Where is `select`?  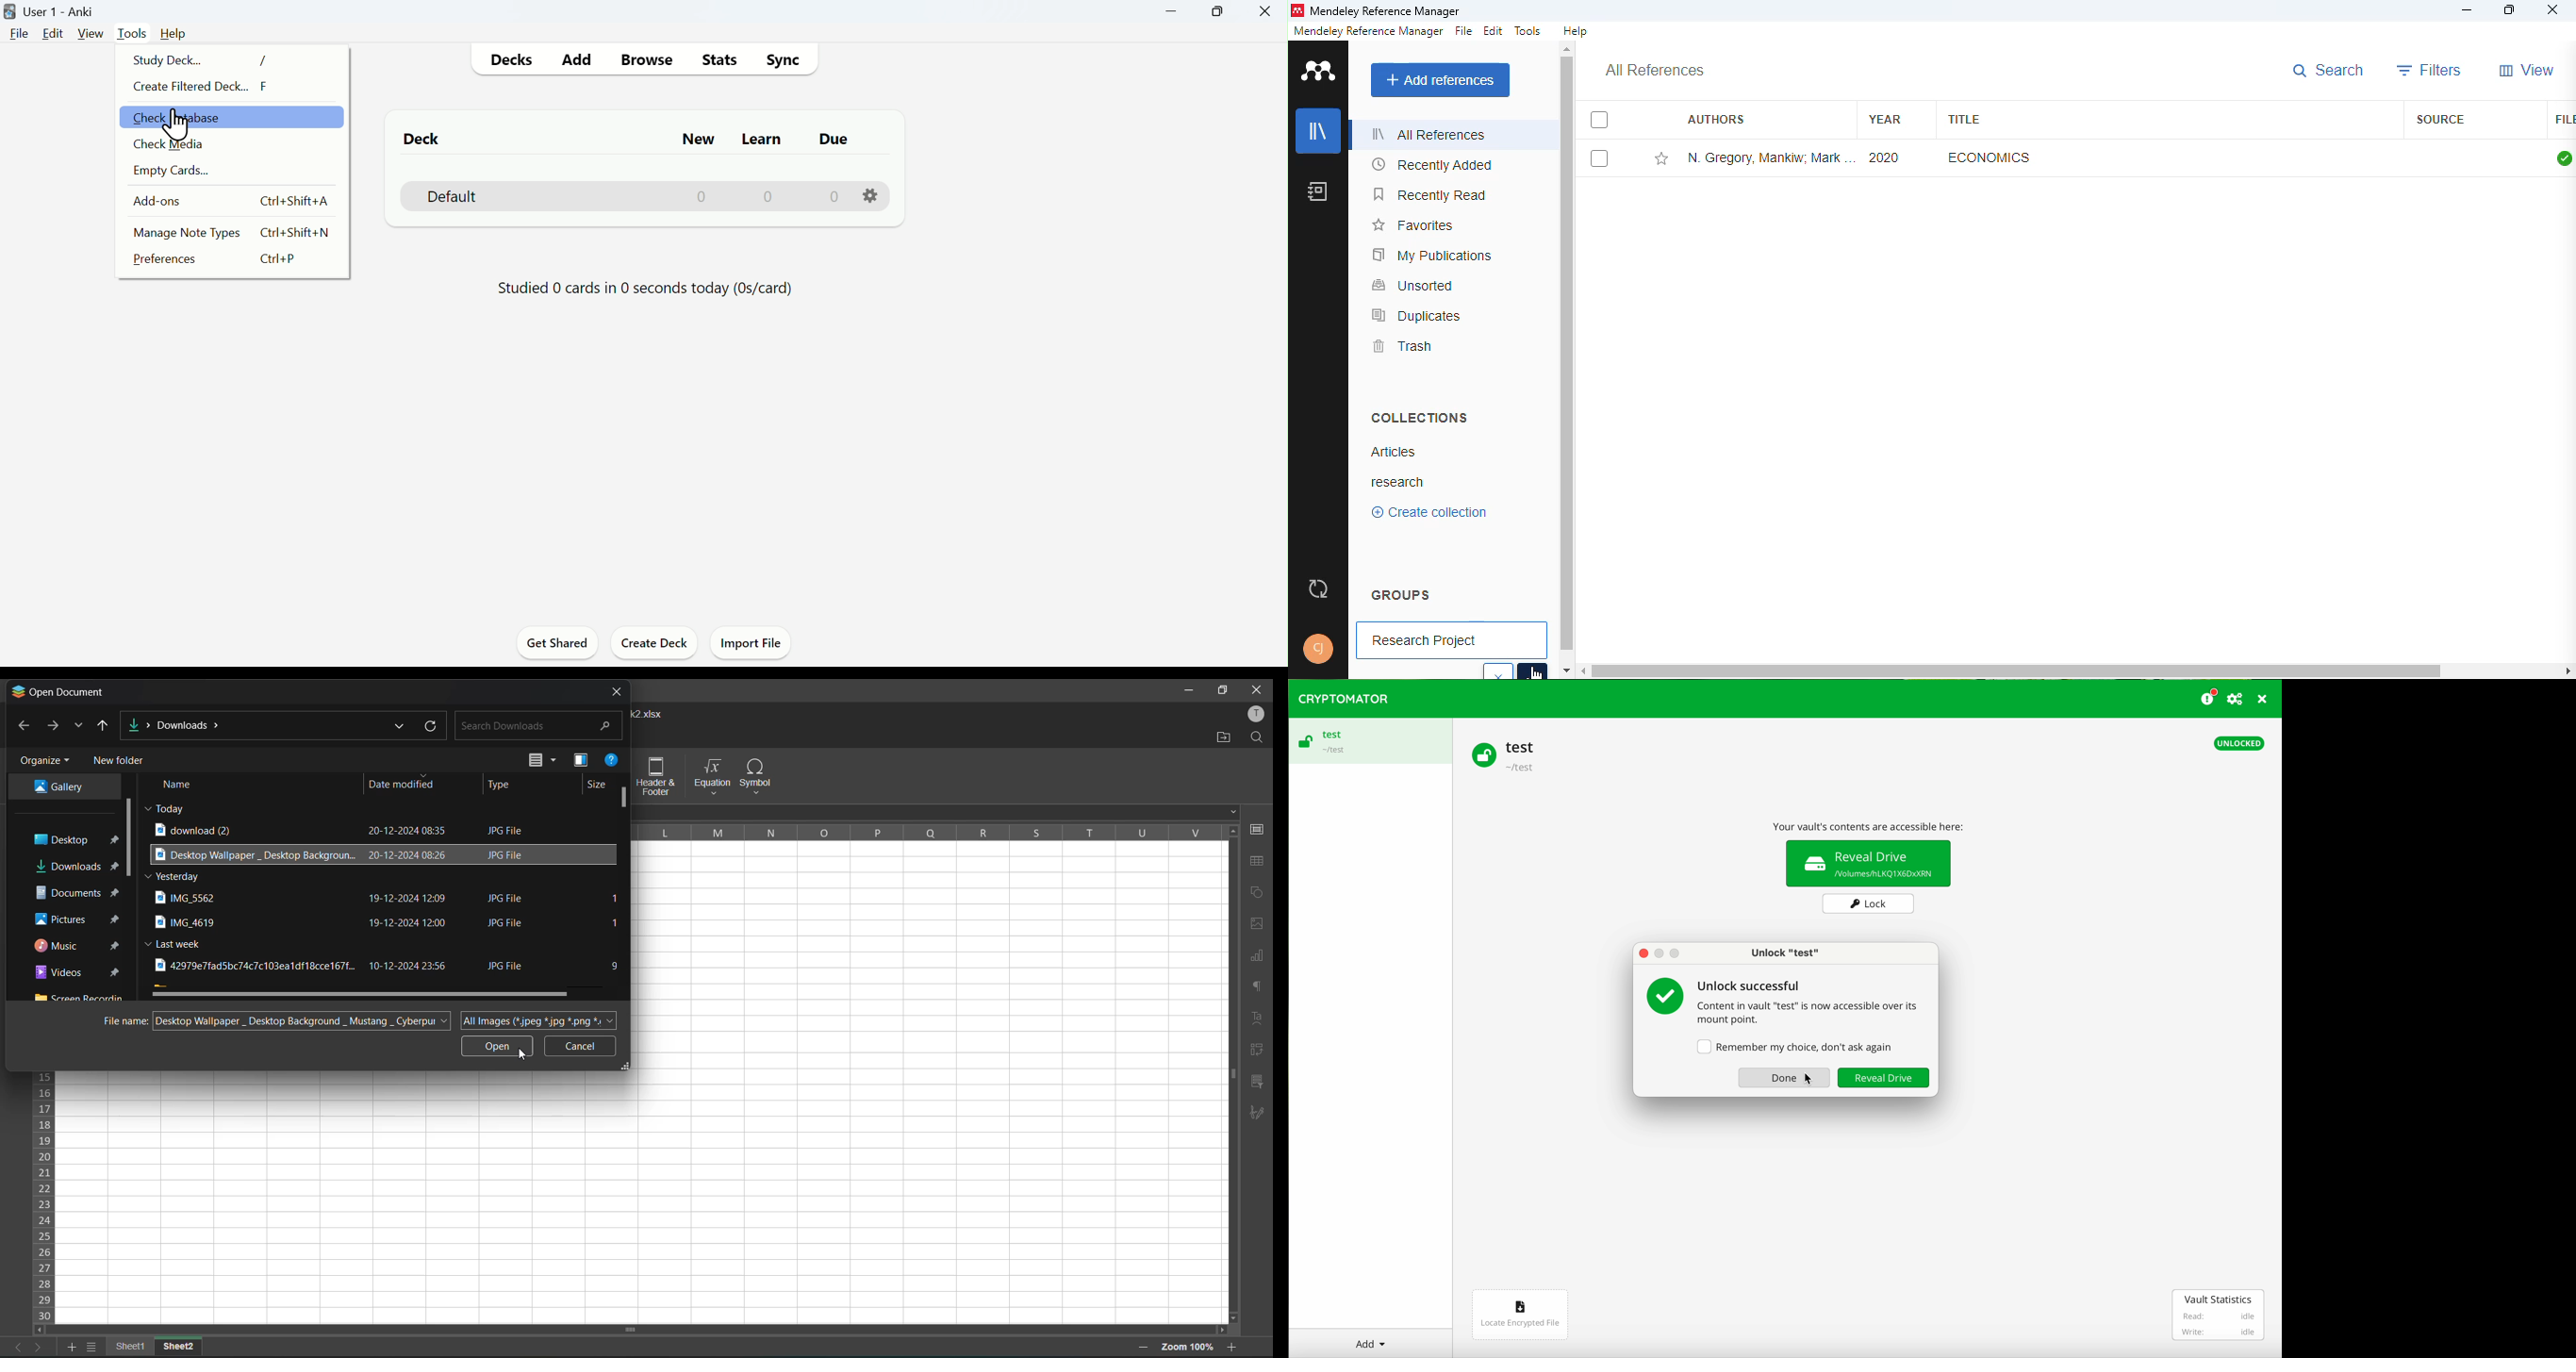 select is located at coordinates (1600, 120).